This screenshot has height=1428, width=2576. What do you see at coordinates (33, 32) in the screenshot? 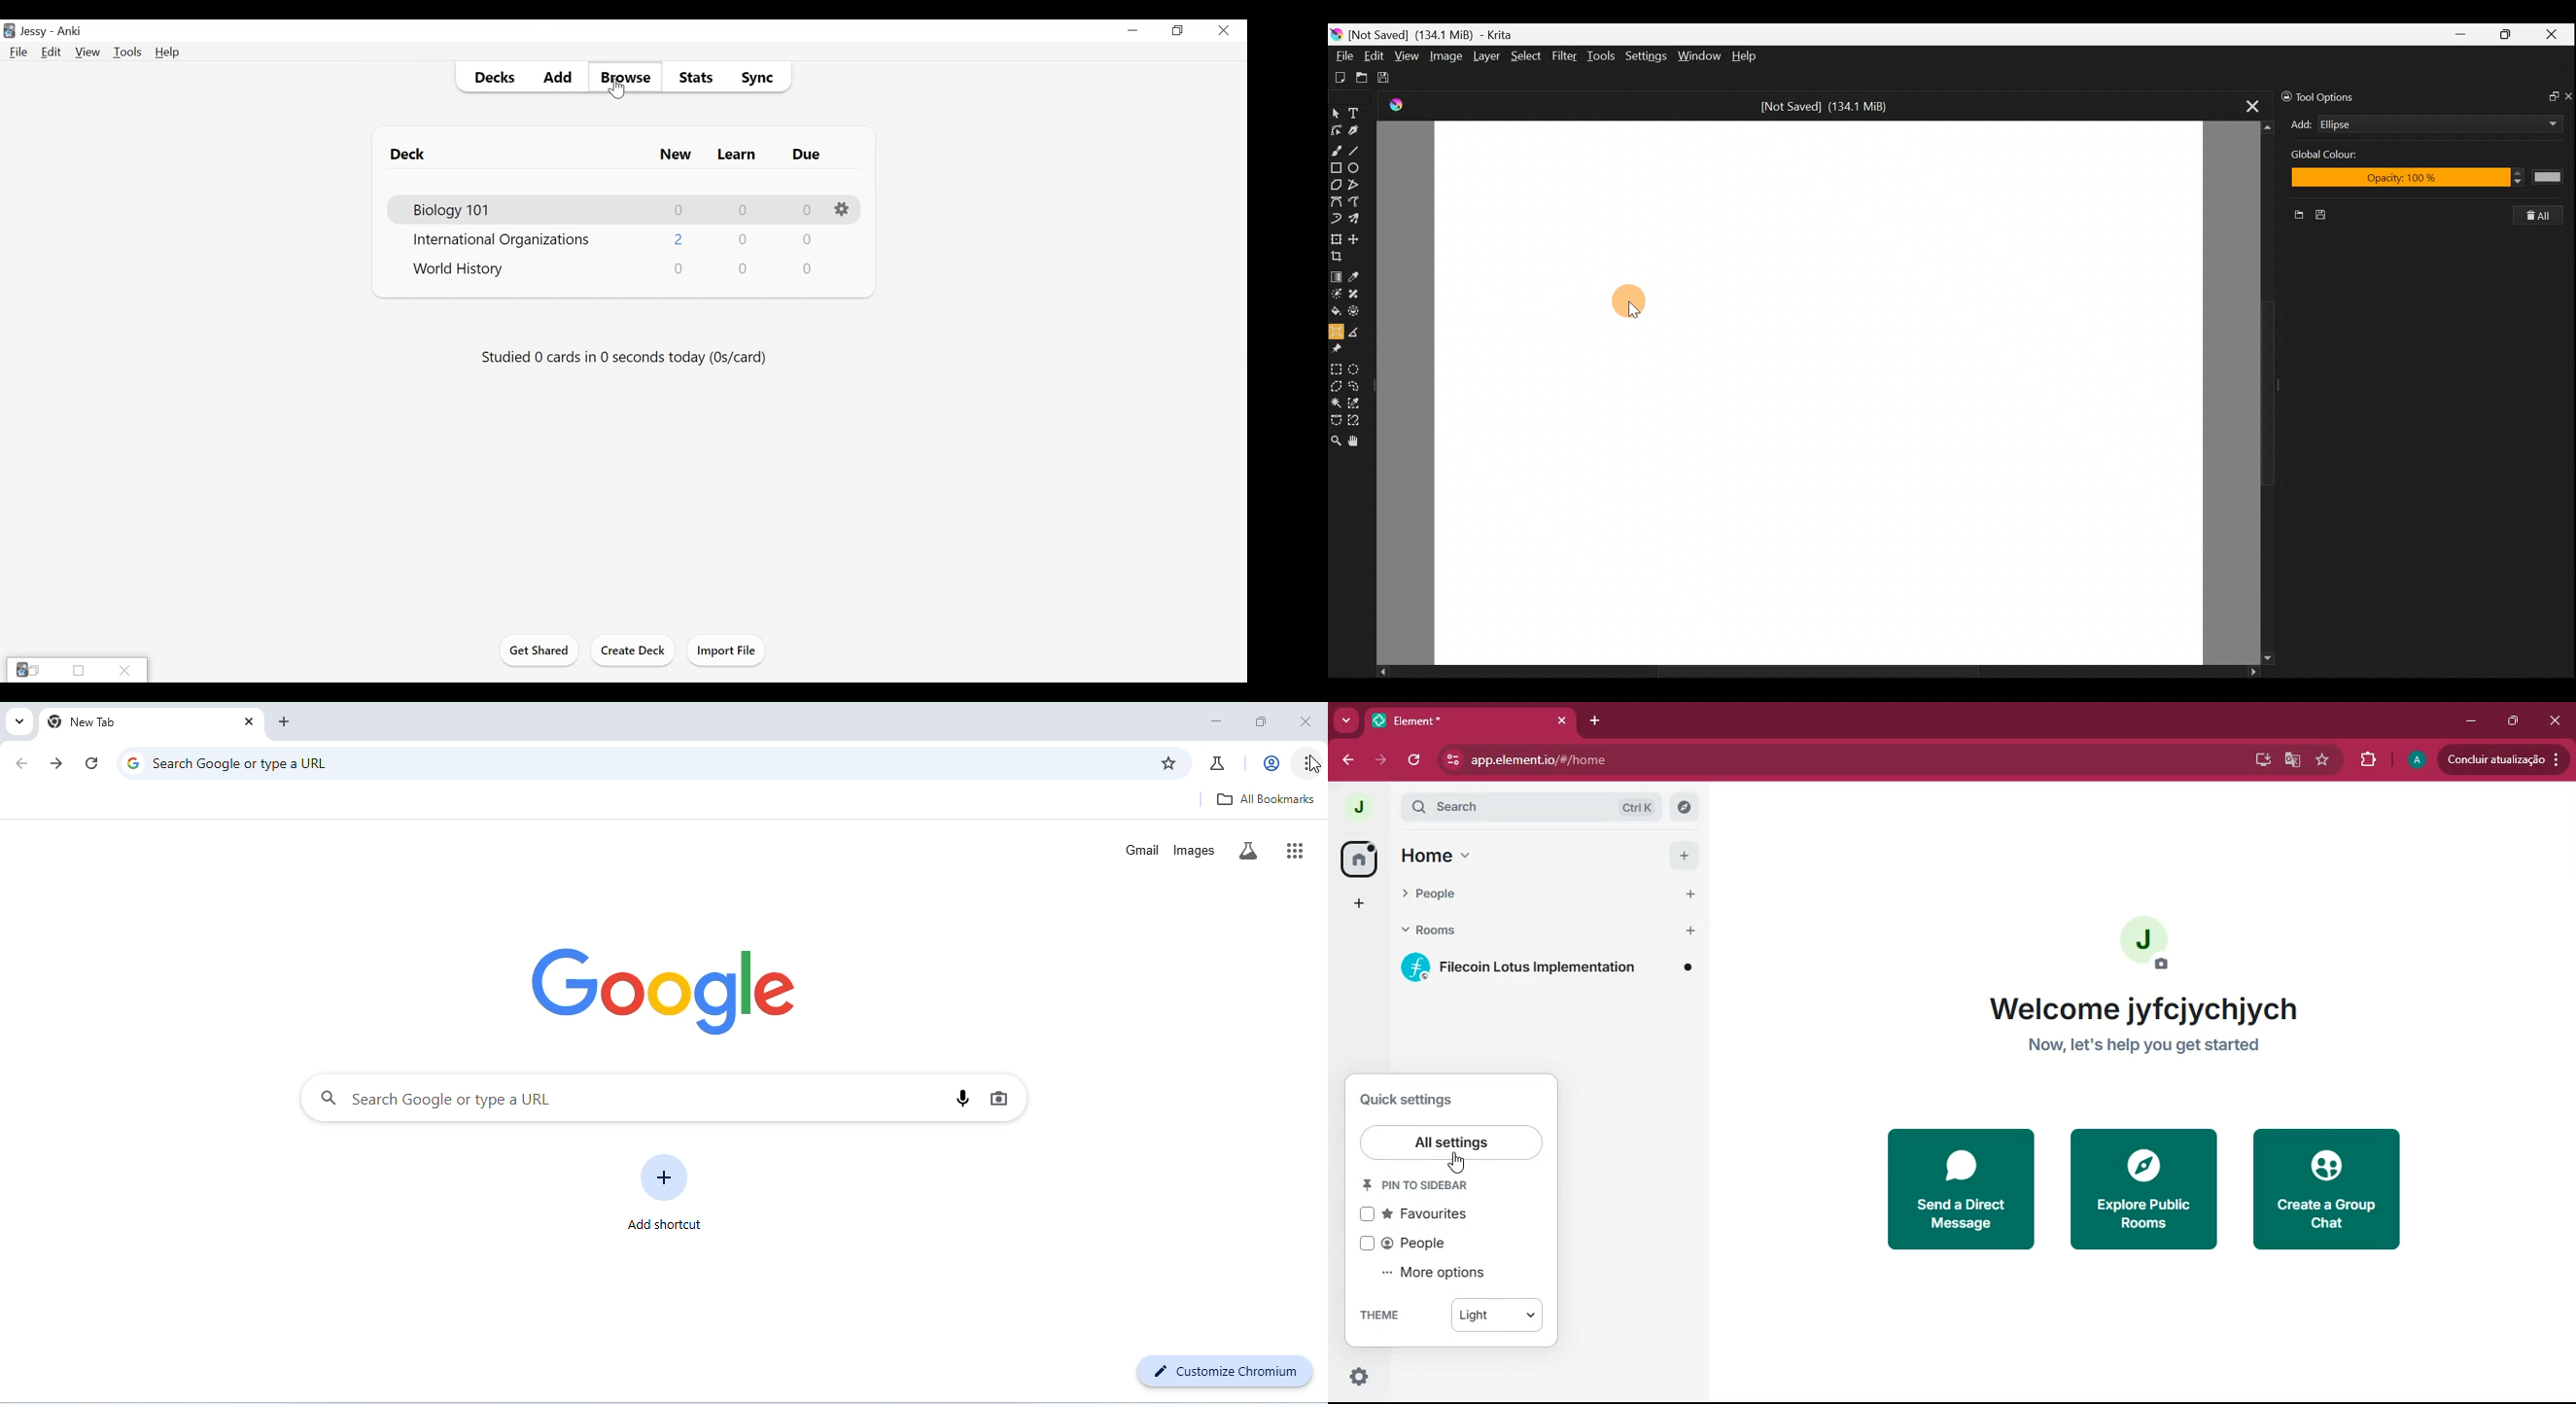
I see `User Profile` at bounding box center [33, 32].